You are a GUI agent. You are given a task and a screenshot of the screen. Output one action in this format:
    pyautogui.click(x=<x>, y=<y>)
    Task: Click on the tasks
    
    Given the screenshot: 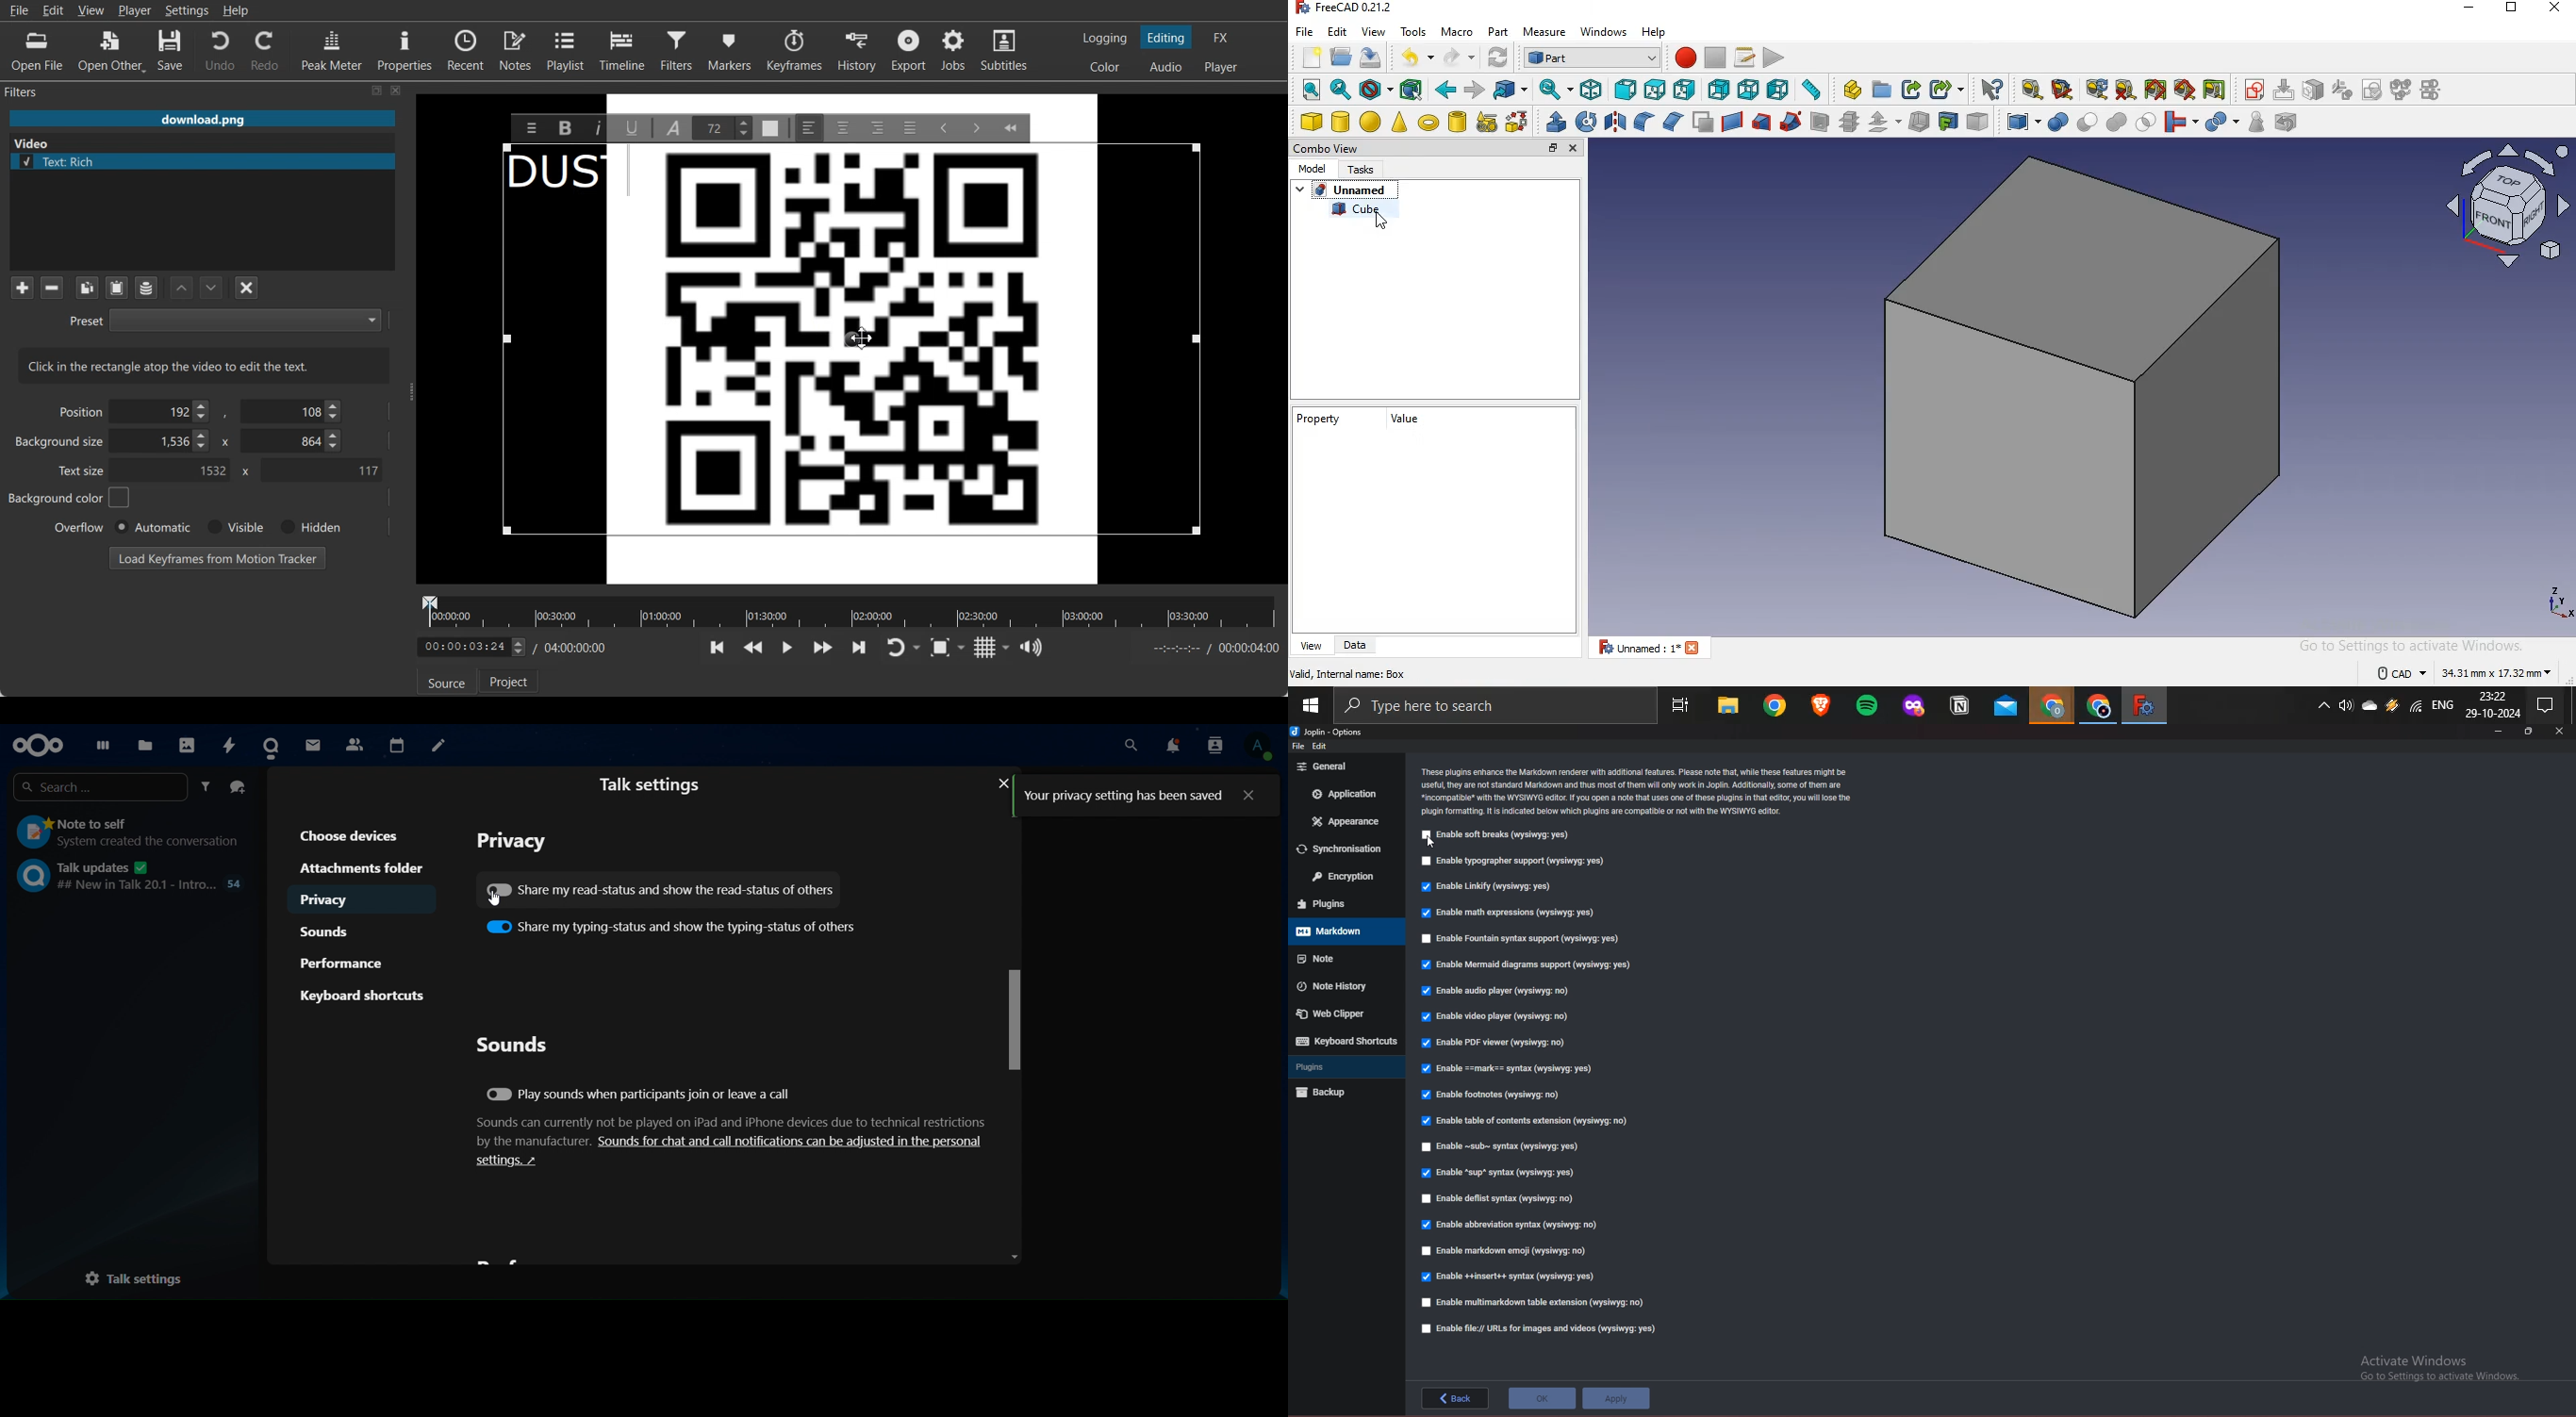 What is the action you would take?
    pyautogui.click(x=1362, y=168)
    